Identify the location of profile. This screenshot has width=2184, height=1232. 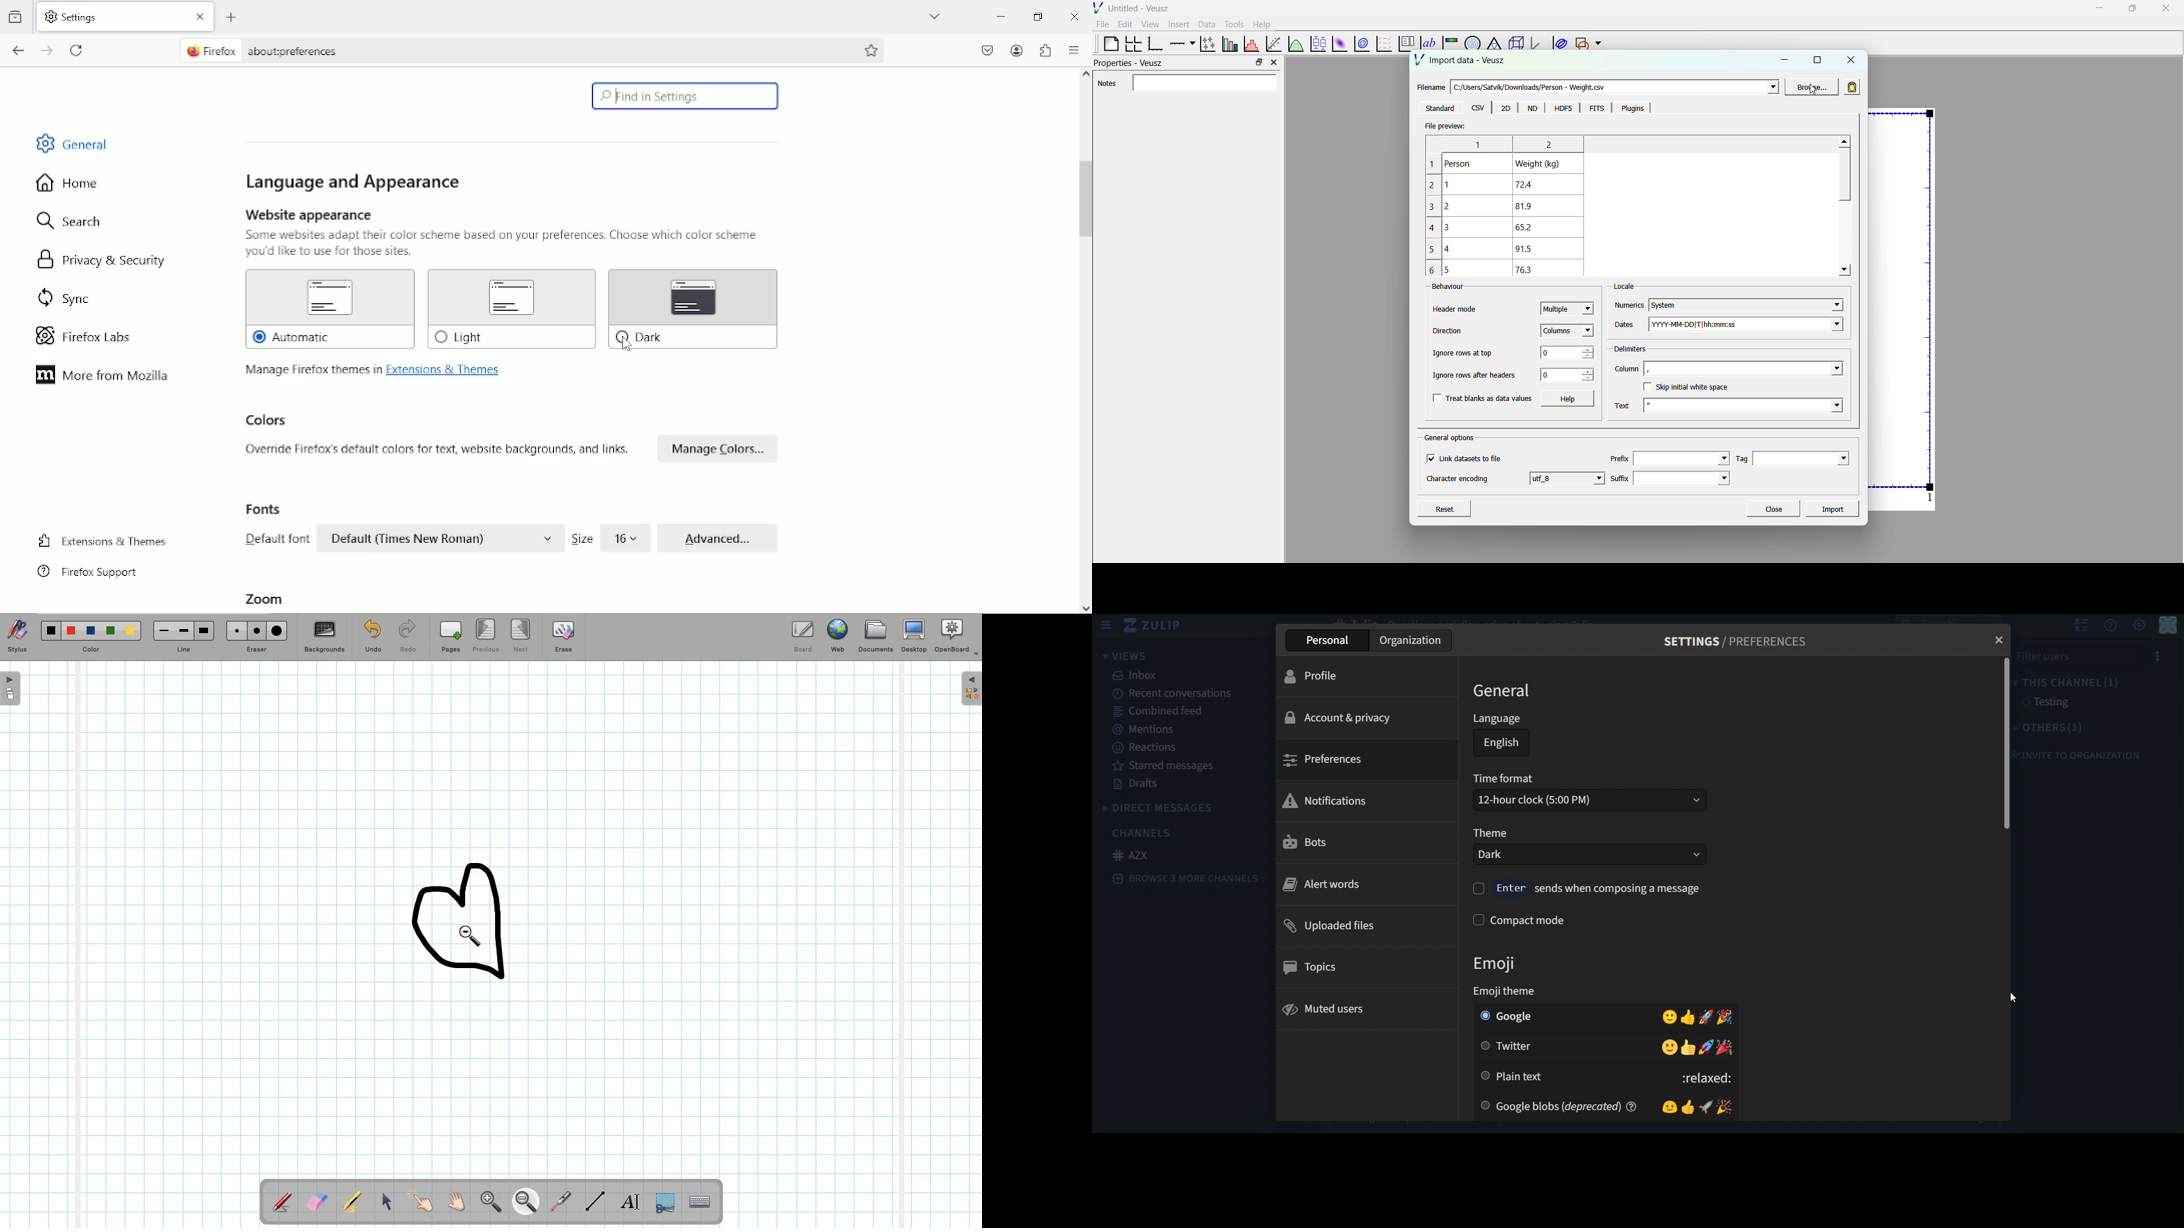
(1320, 675).